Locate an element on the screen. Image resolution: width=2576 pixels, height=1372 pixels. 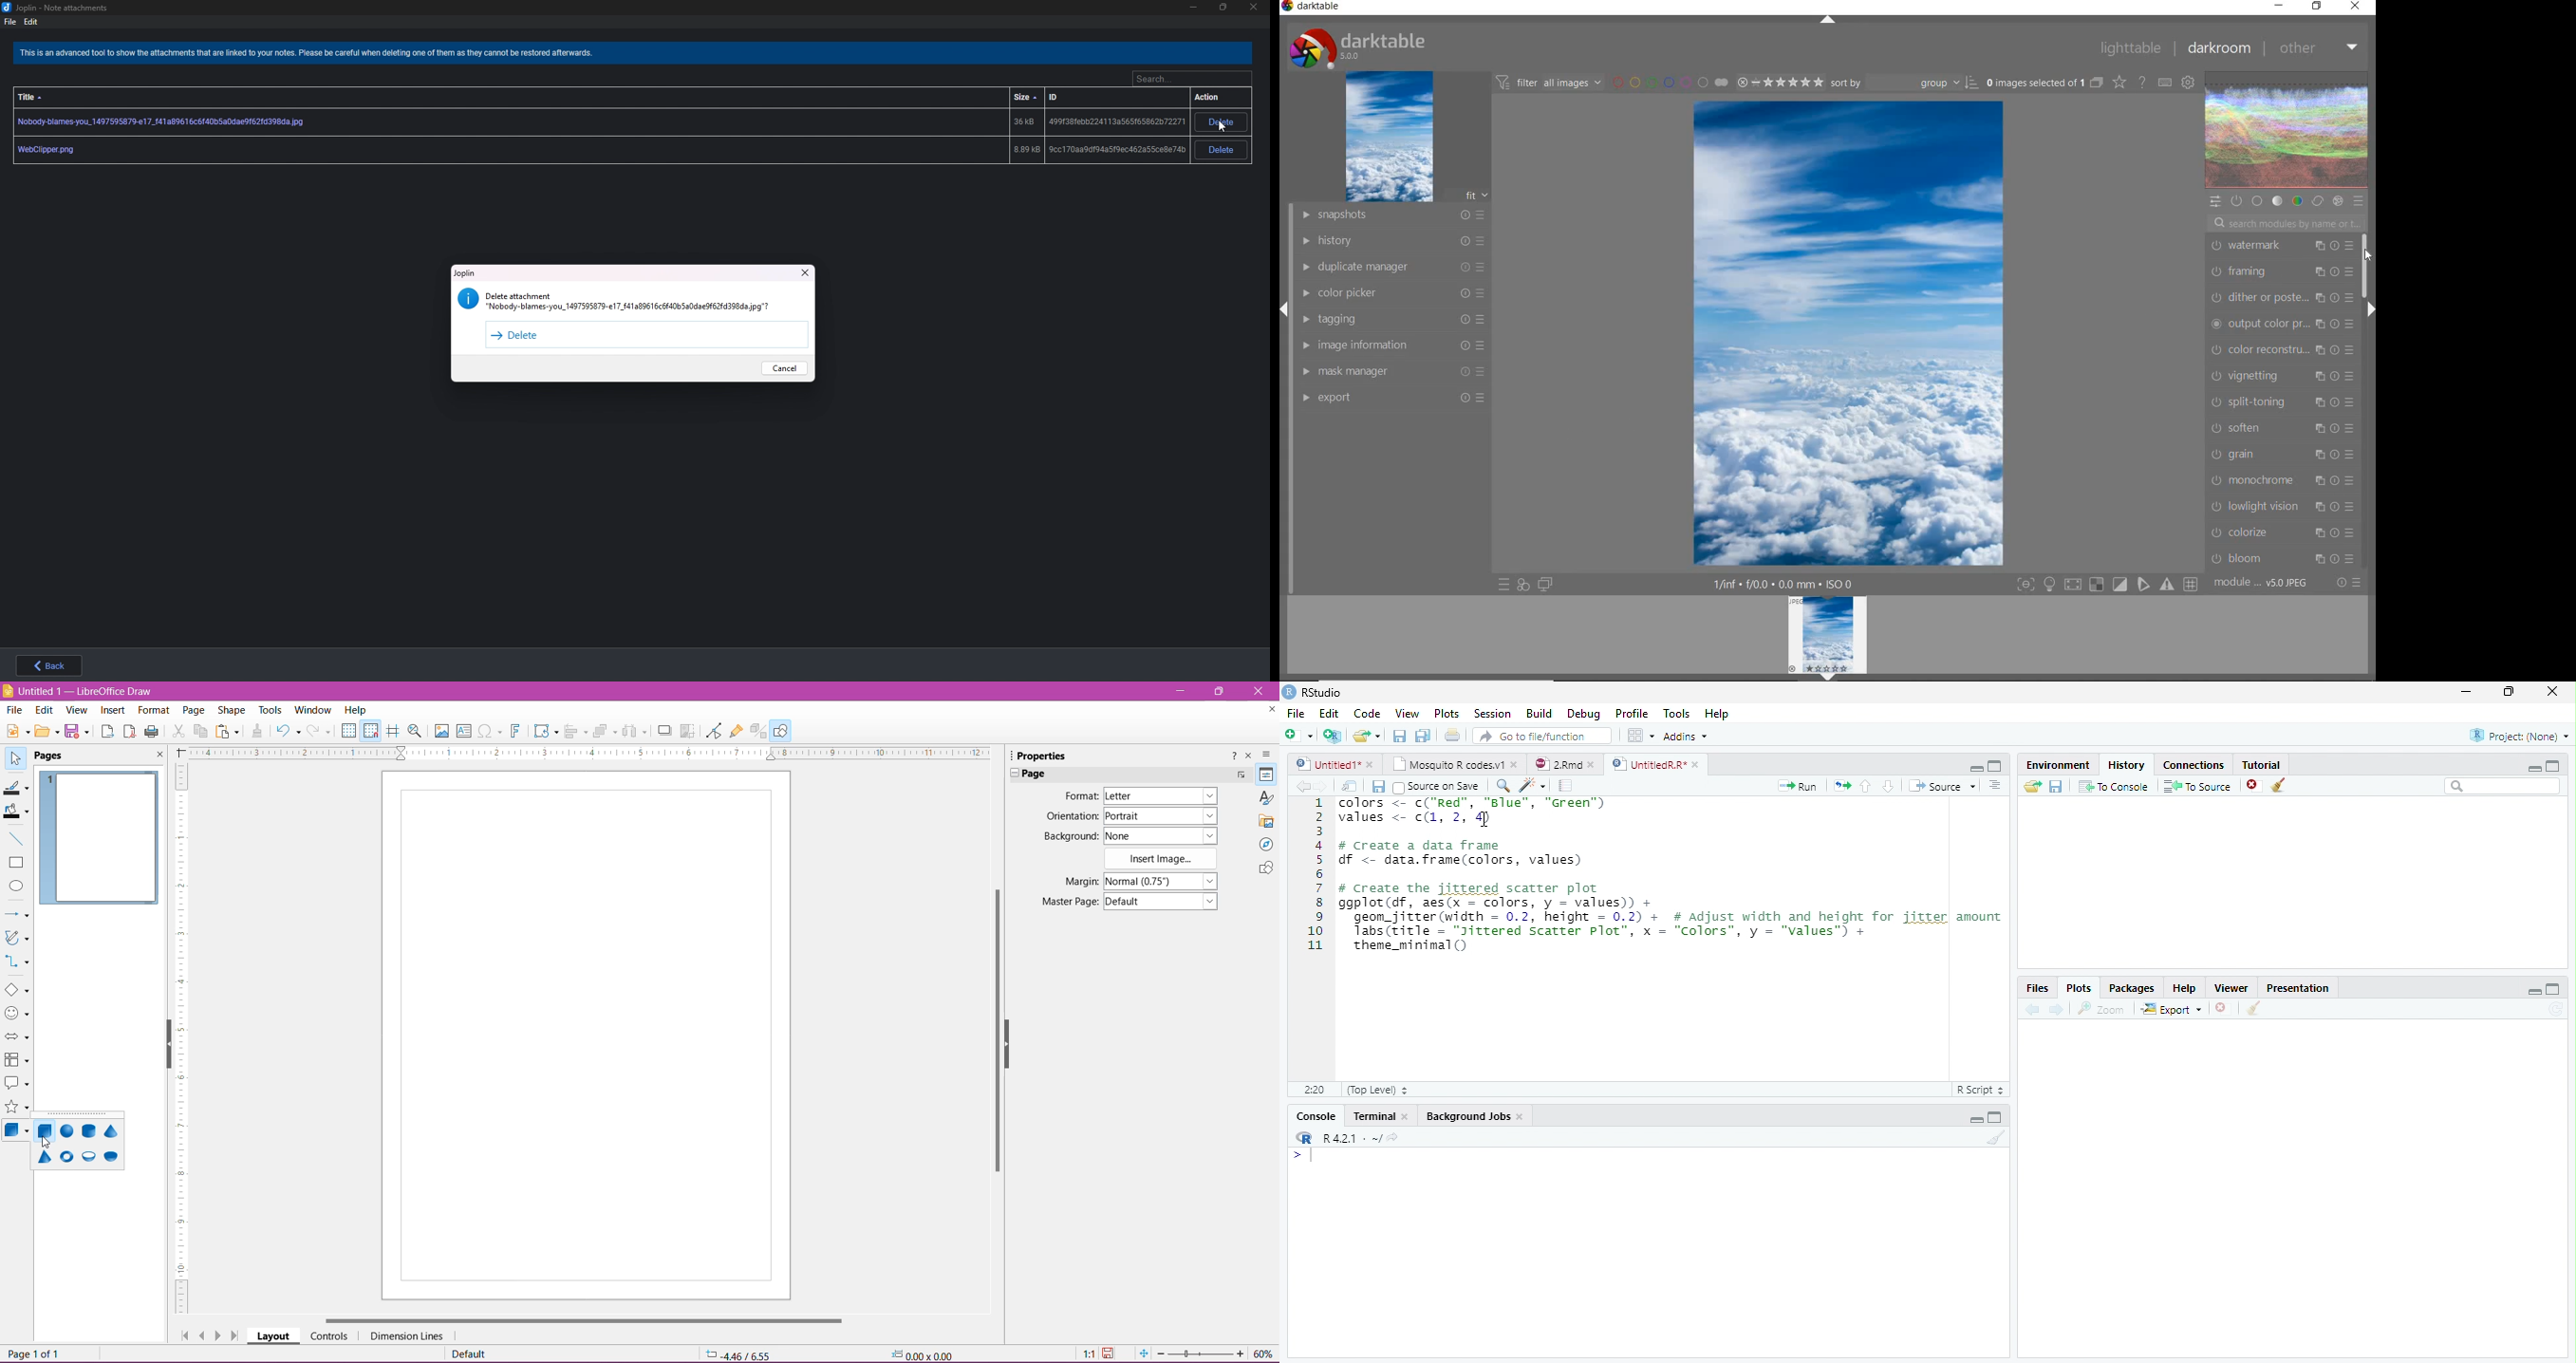
info is located at coordinates (469, 299).